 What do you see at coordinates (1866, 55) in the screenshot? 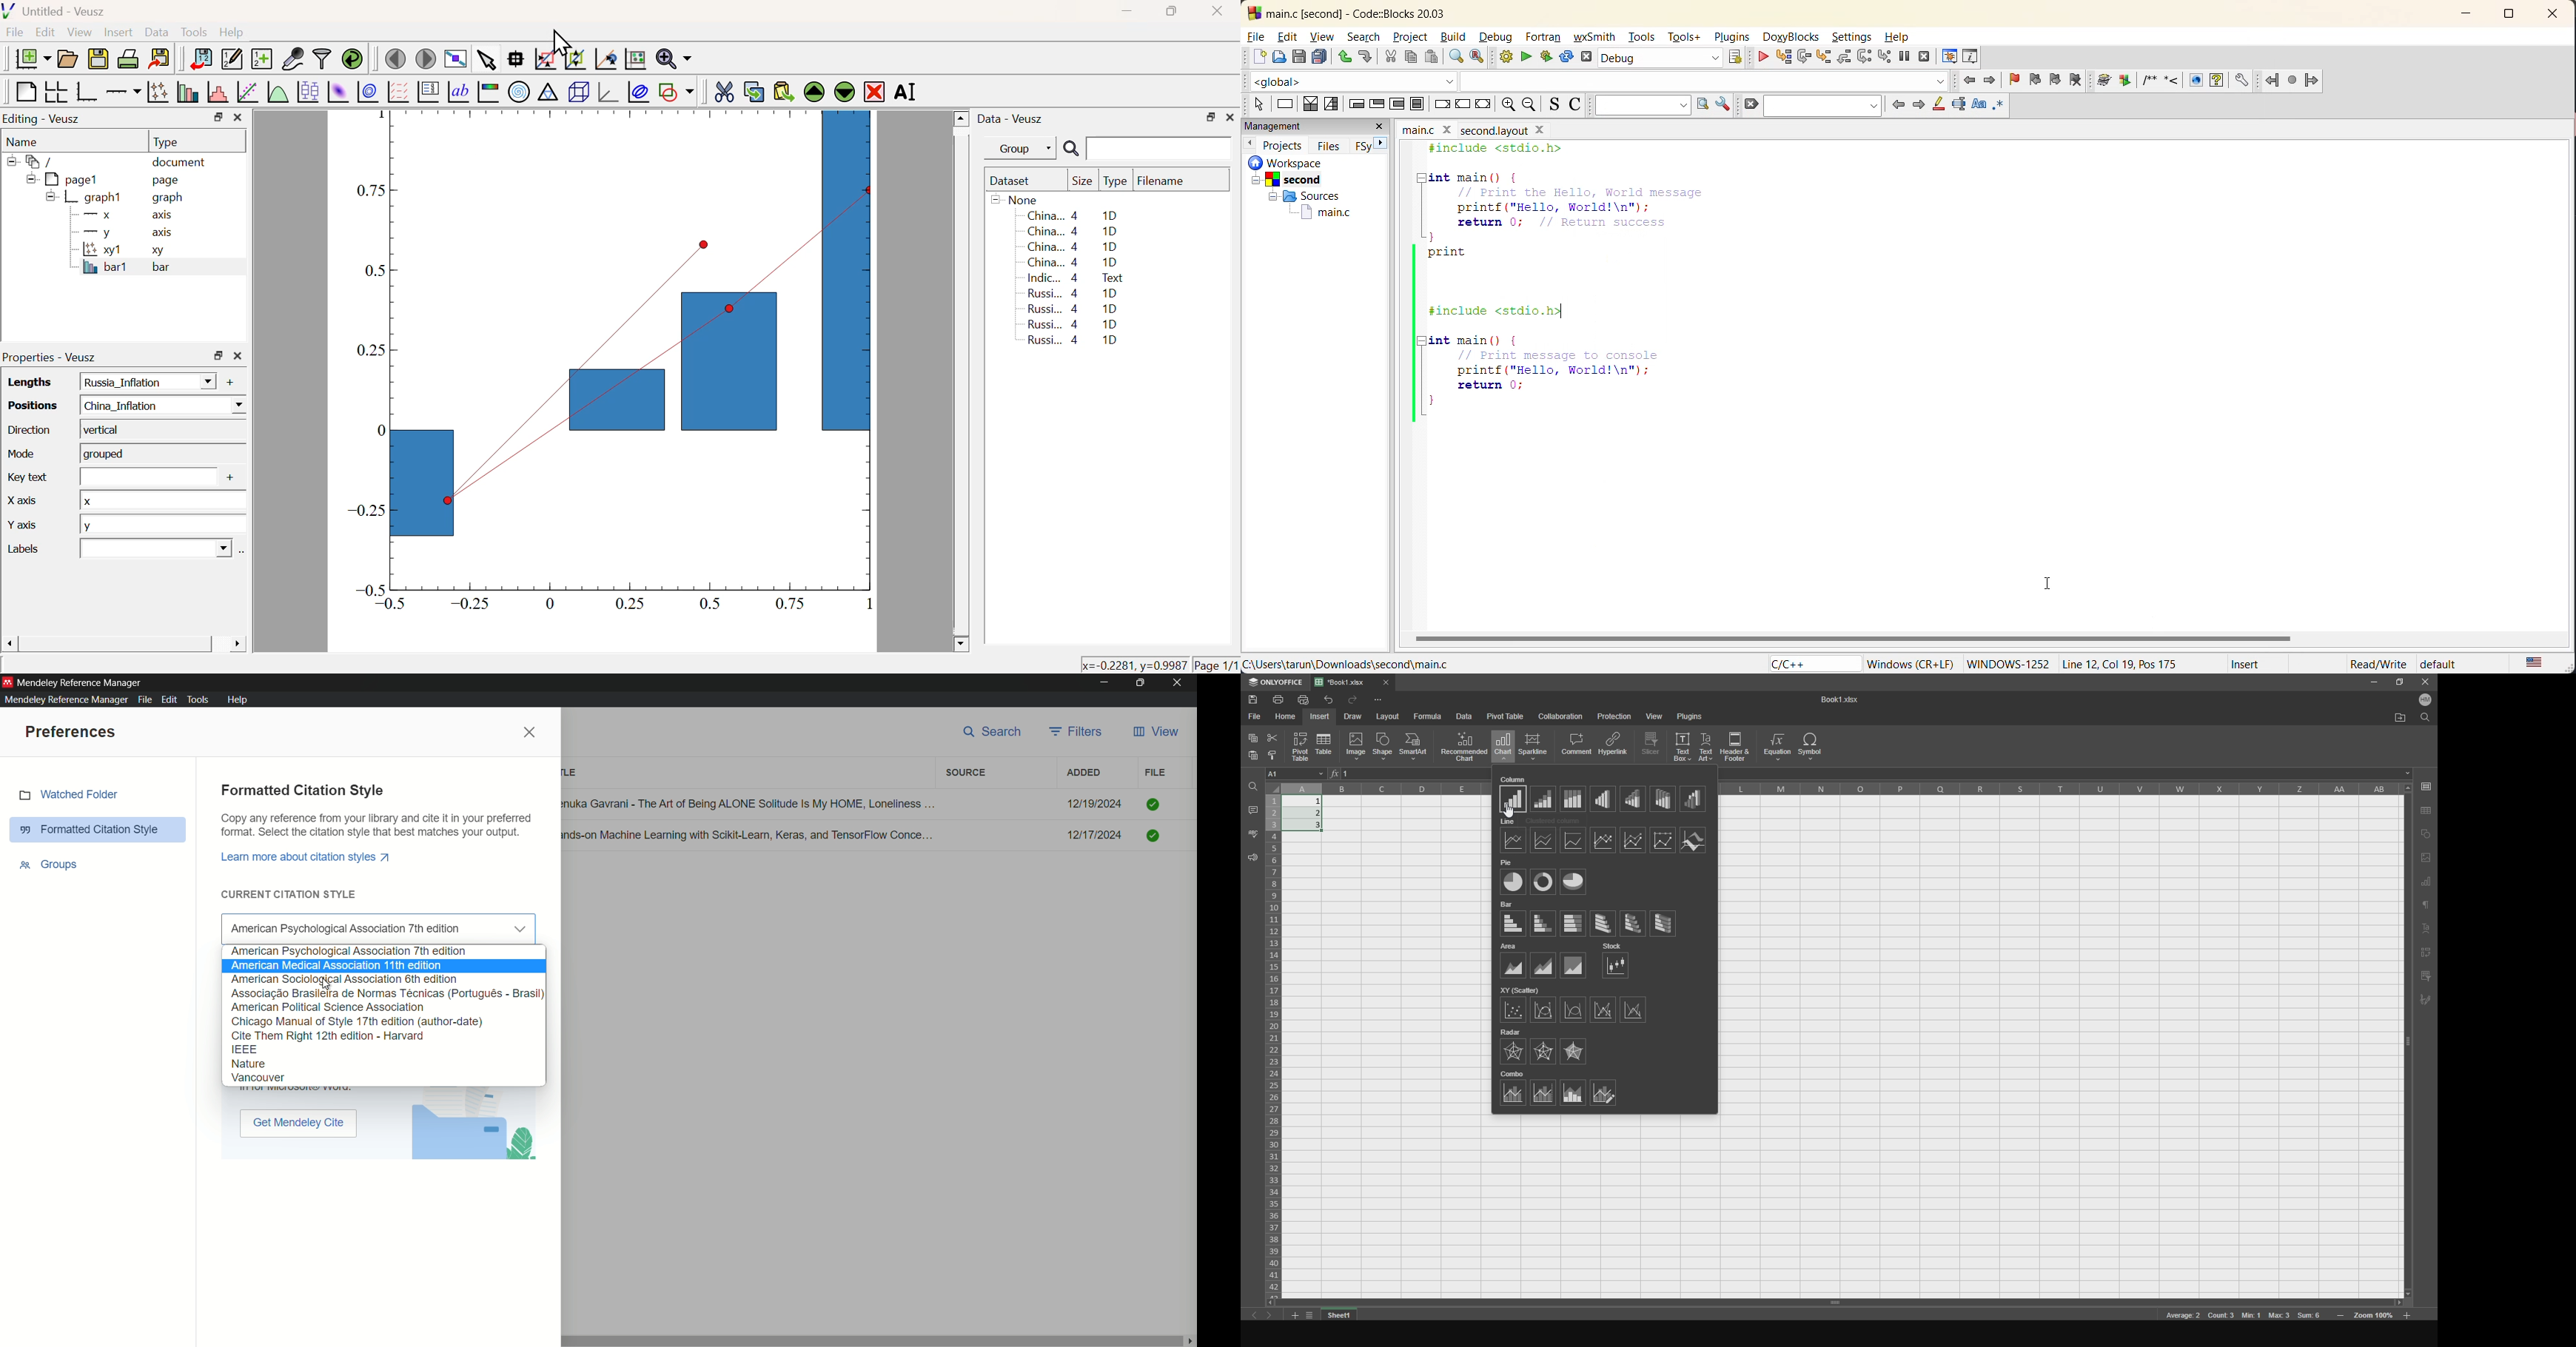
I see `next instruction` at bounding box center [1866, 55].